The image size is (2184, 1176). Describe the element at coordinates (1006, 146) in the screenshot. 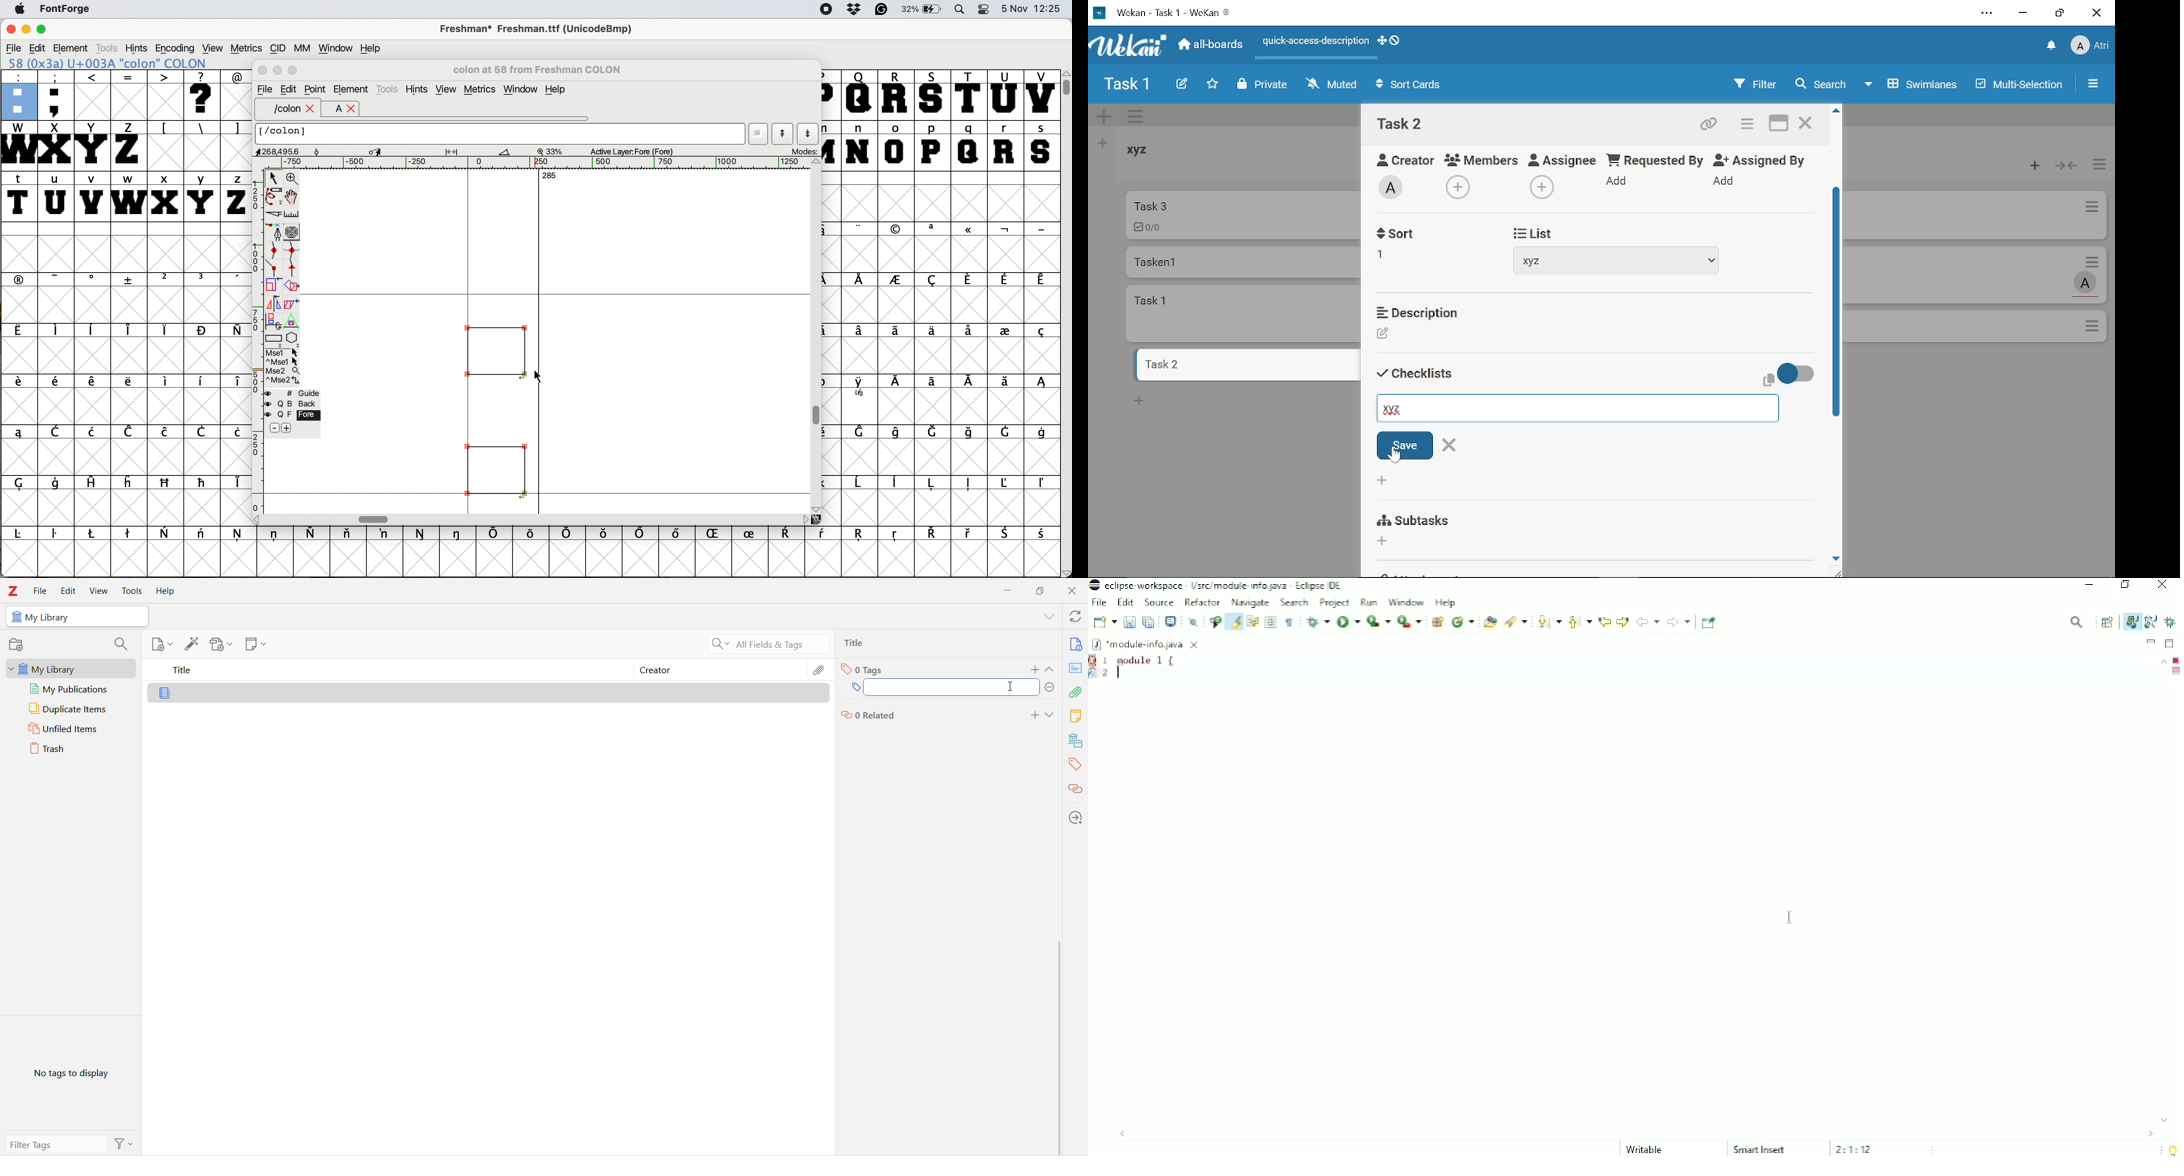

I see `r` at that location.